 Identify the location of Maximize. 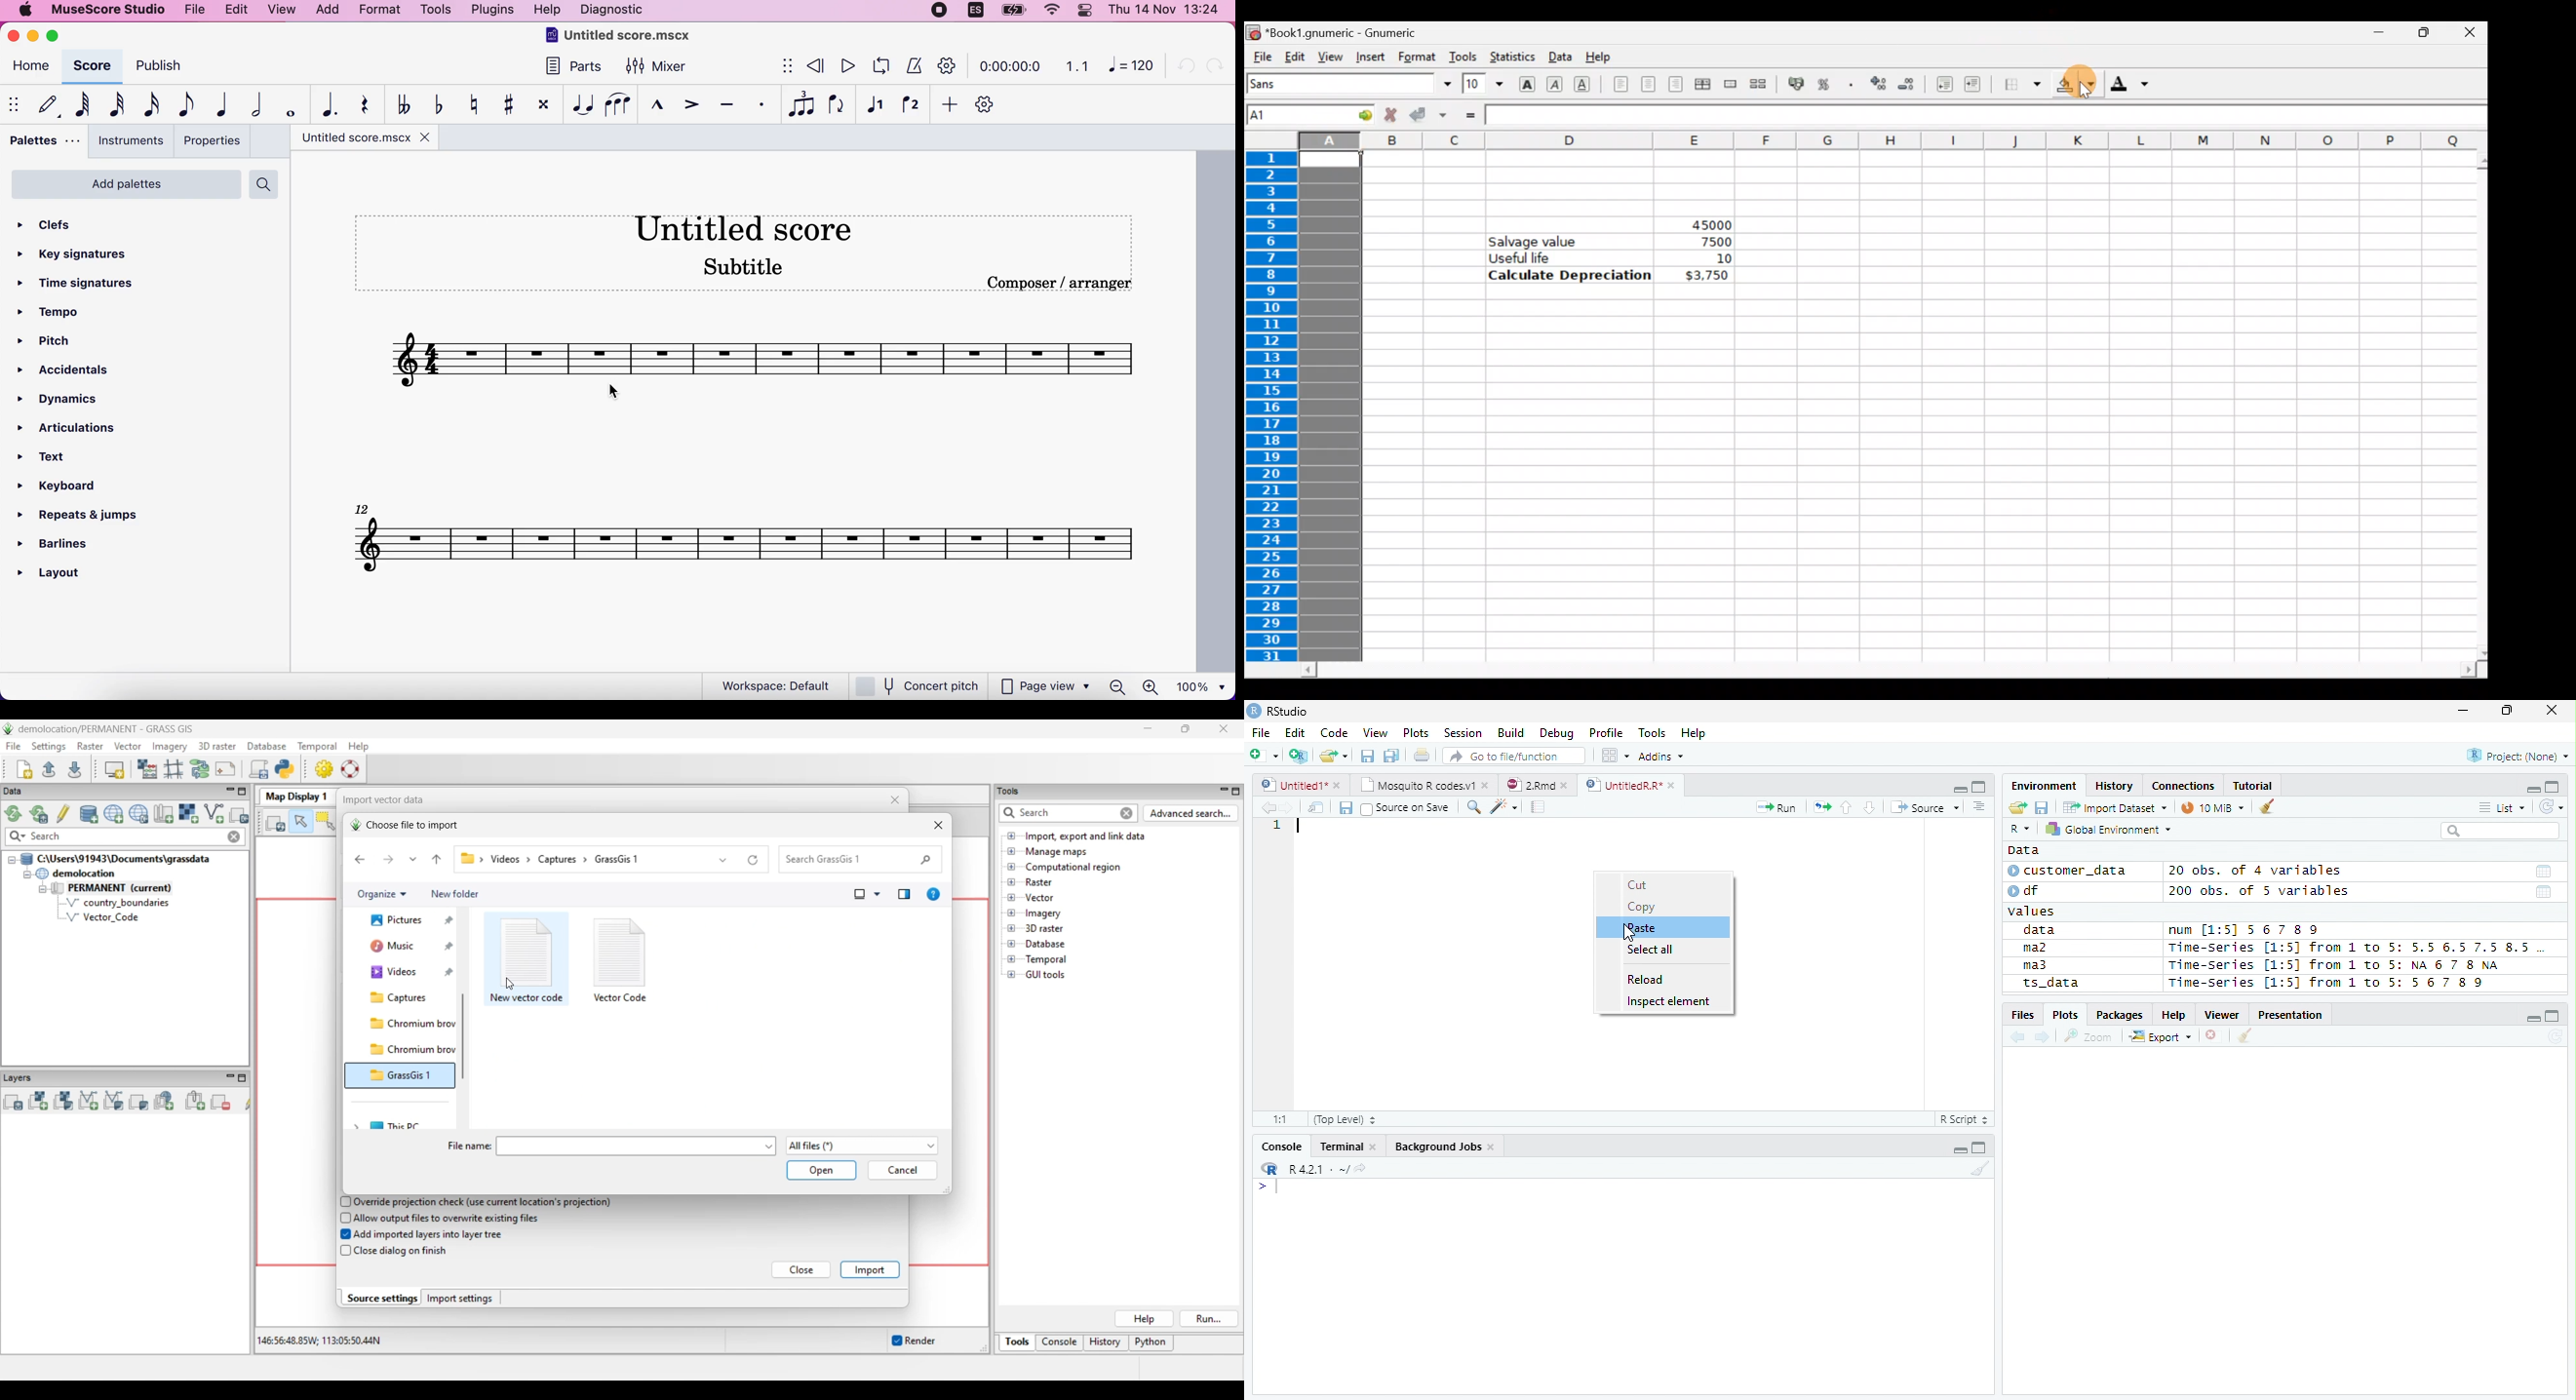
(1978, 786).